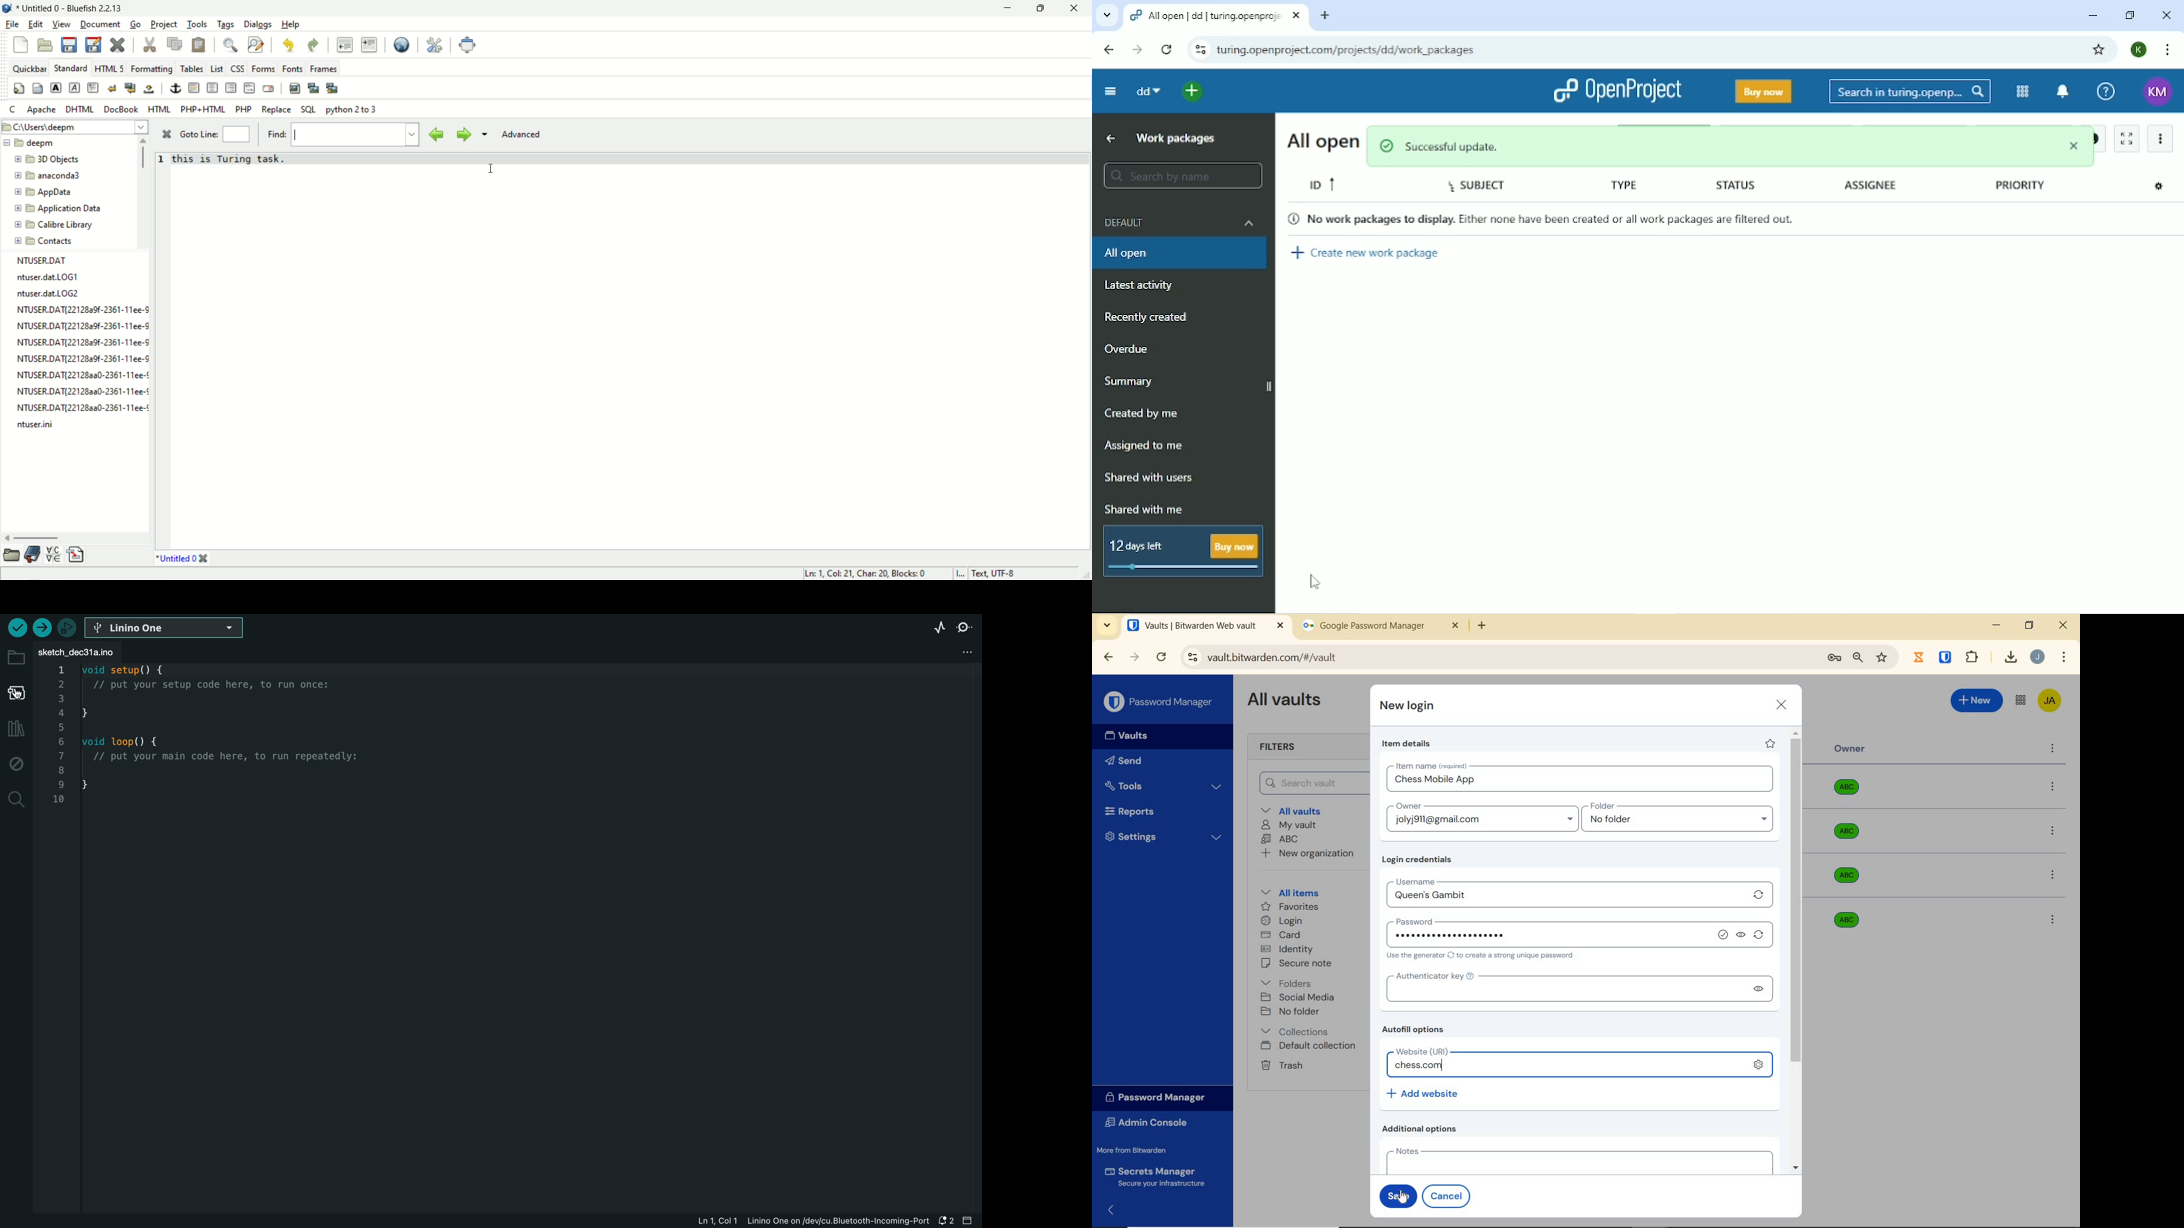 The height and width of the screenshot is (1232, 2184). Describe the element at coordinates (1206, 626) in the screenshot. I see `open tab` at that location.